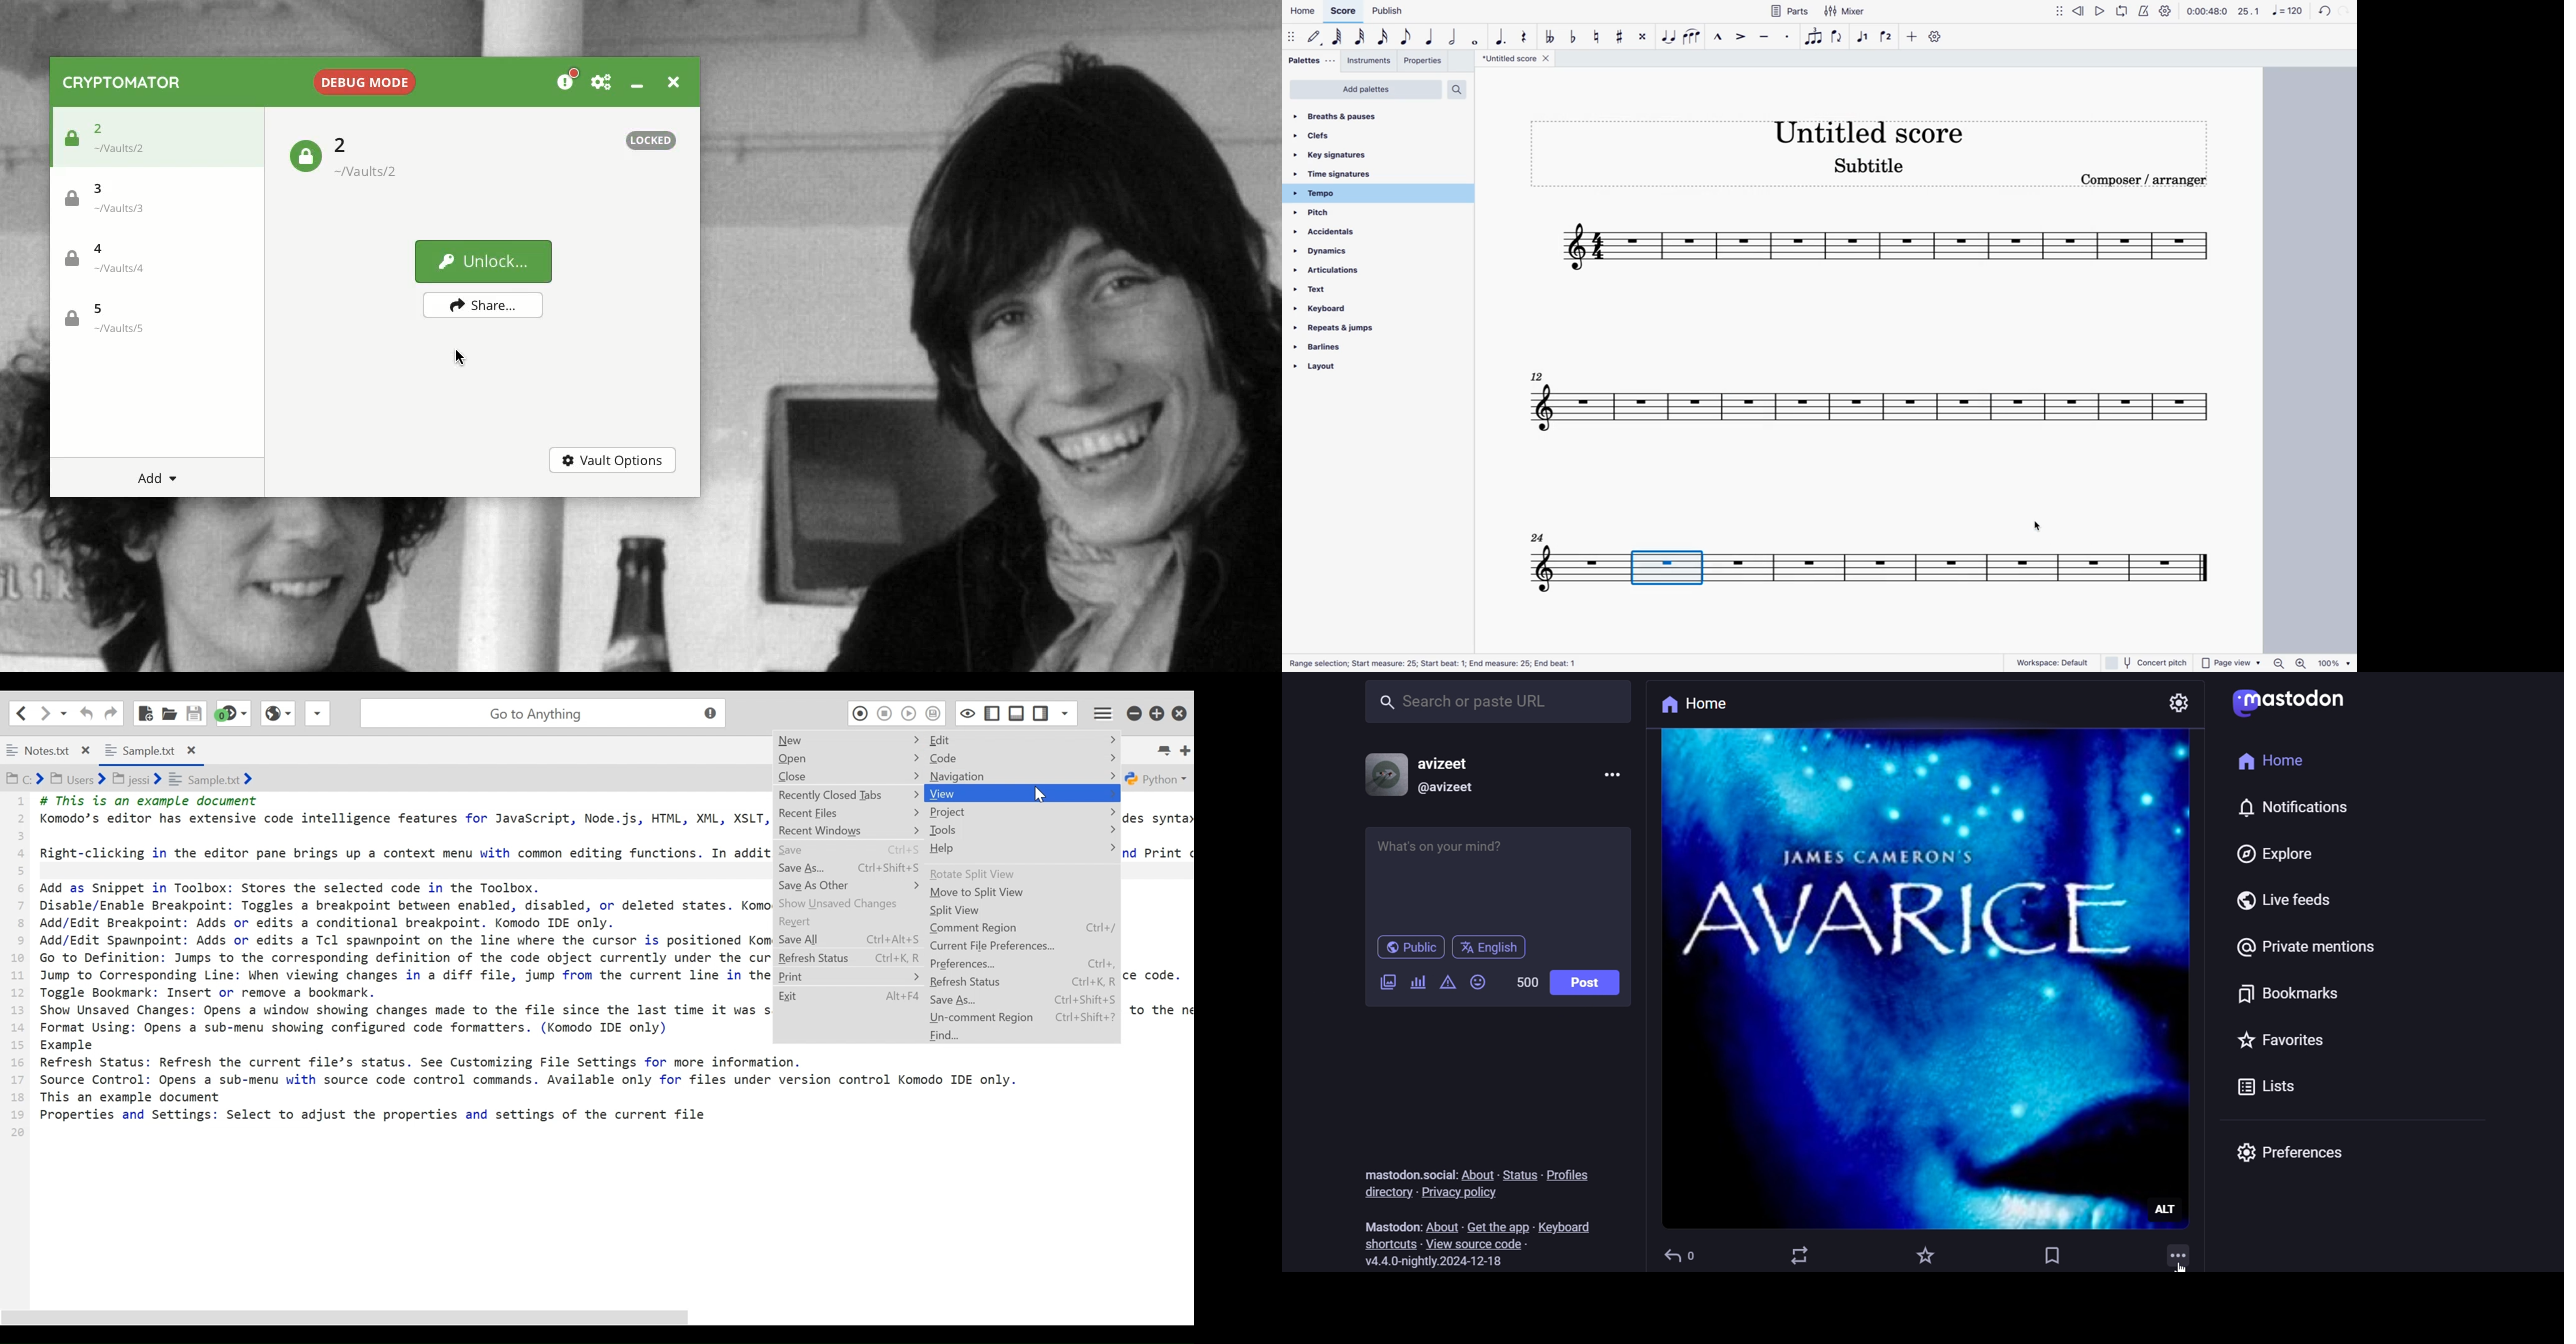 This screenshot has width=2576, height=1344. Describe the element at coordinates (1518, 1176) in the screenshot. I see `status` at that location.